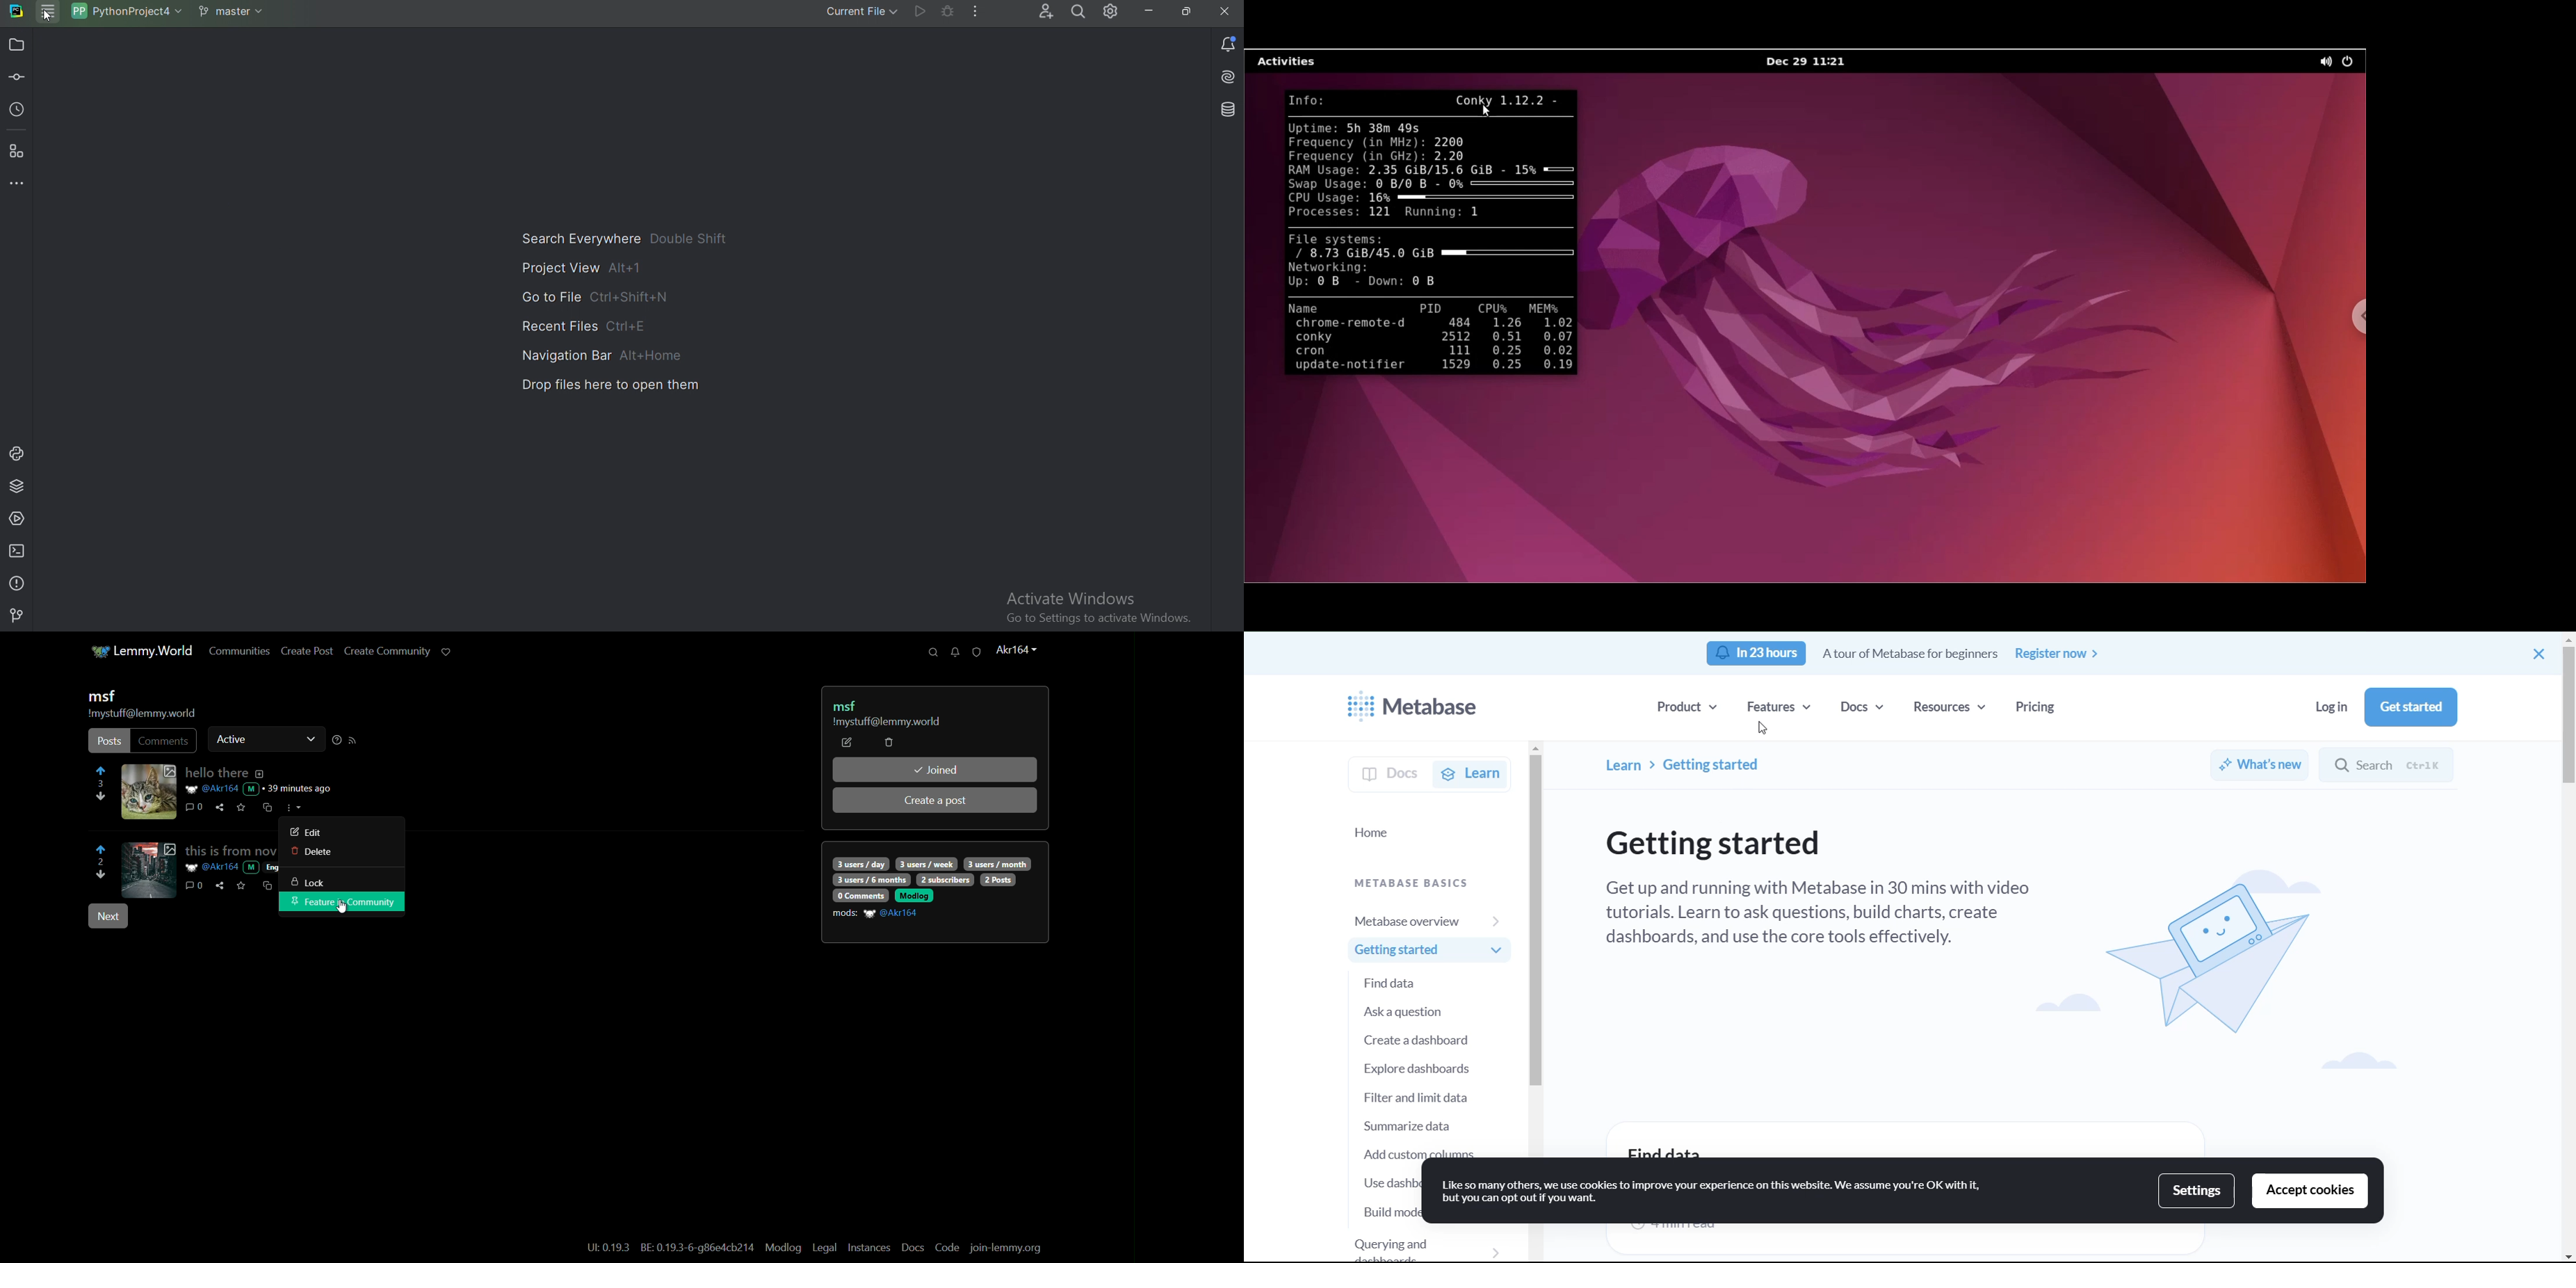 This screenshot has width=2576, height=1288. I want to click on Project view, so click(582, 267).